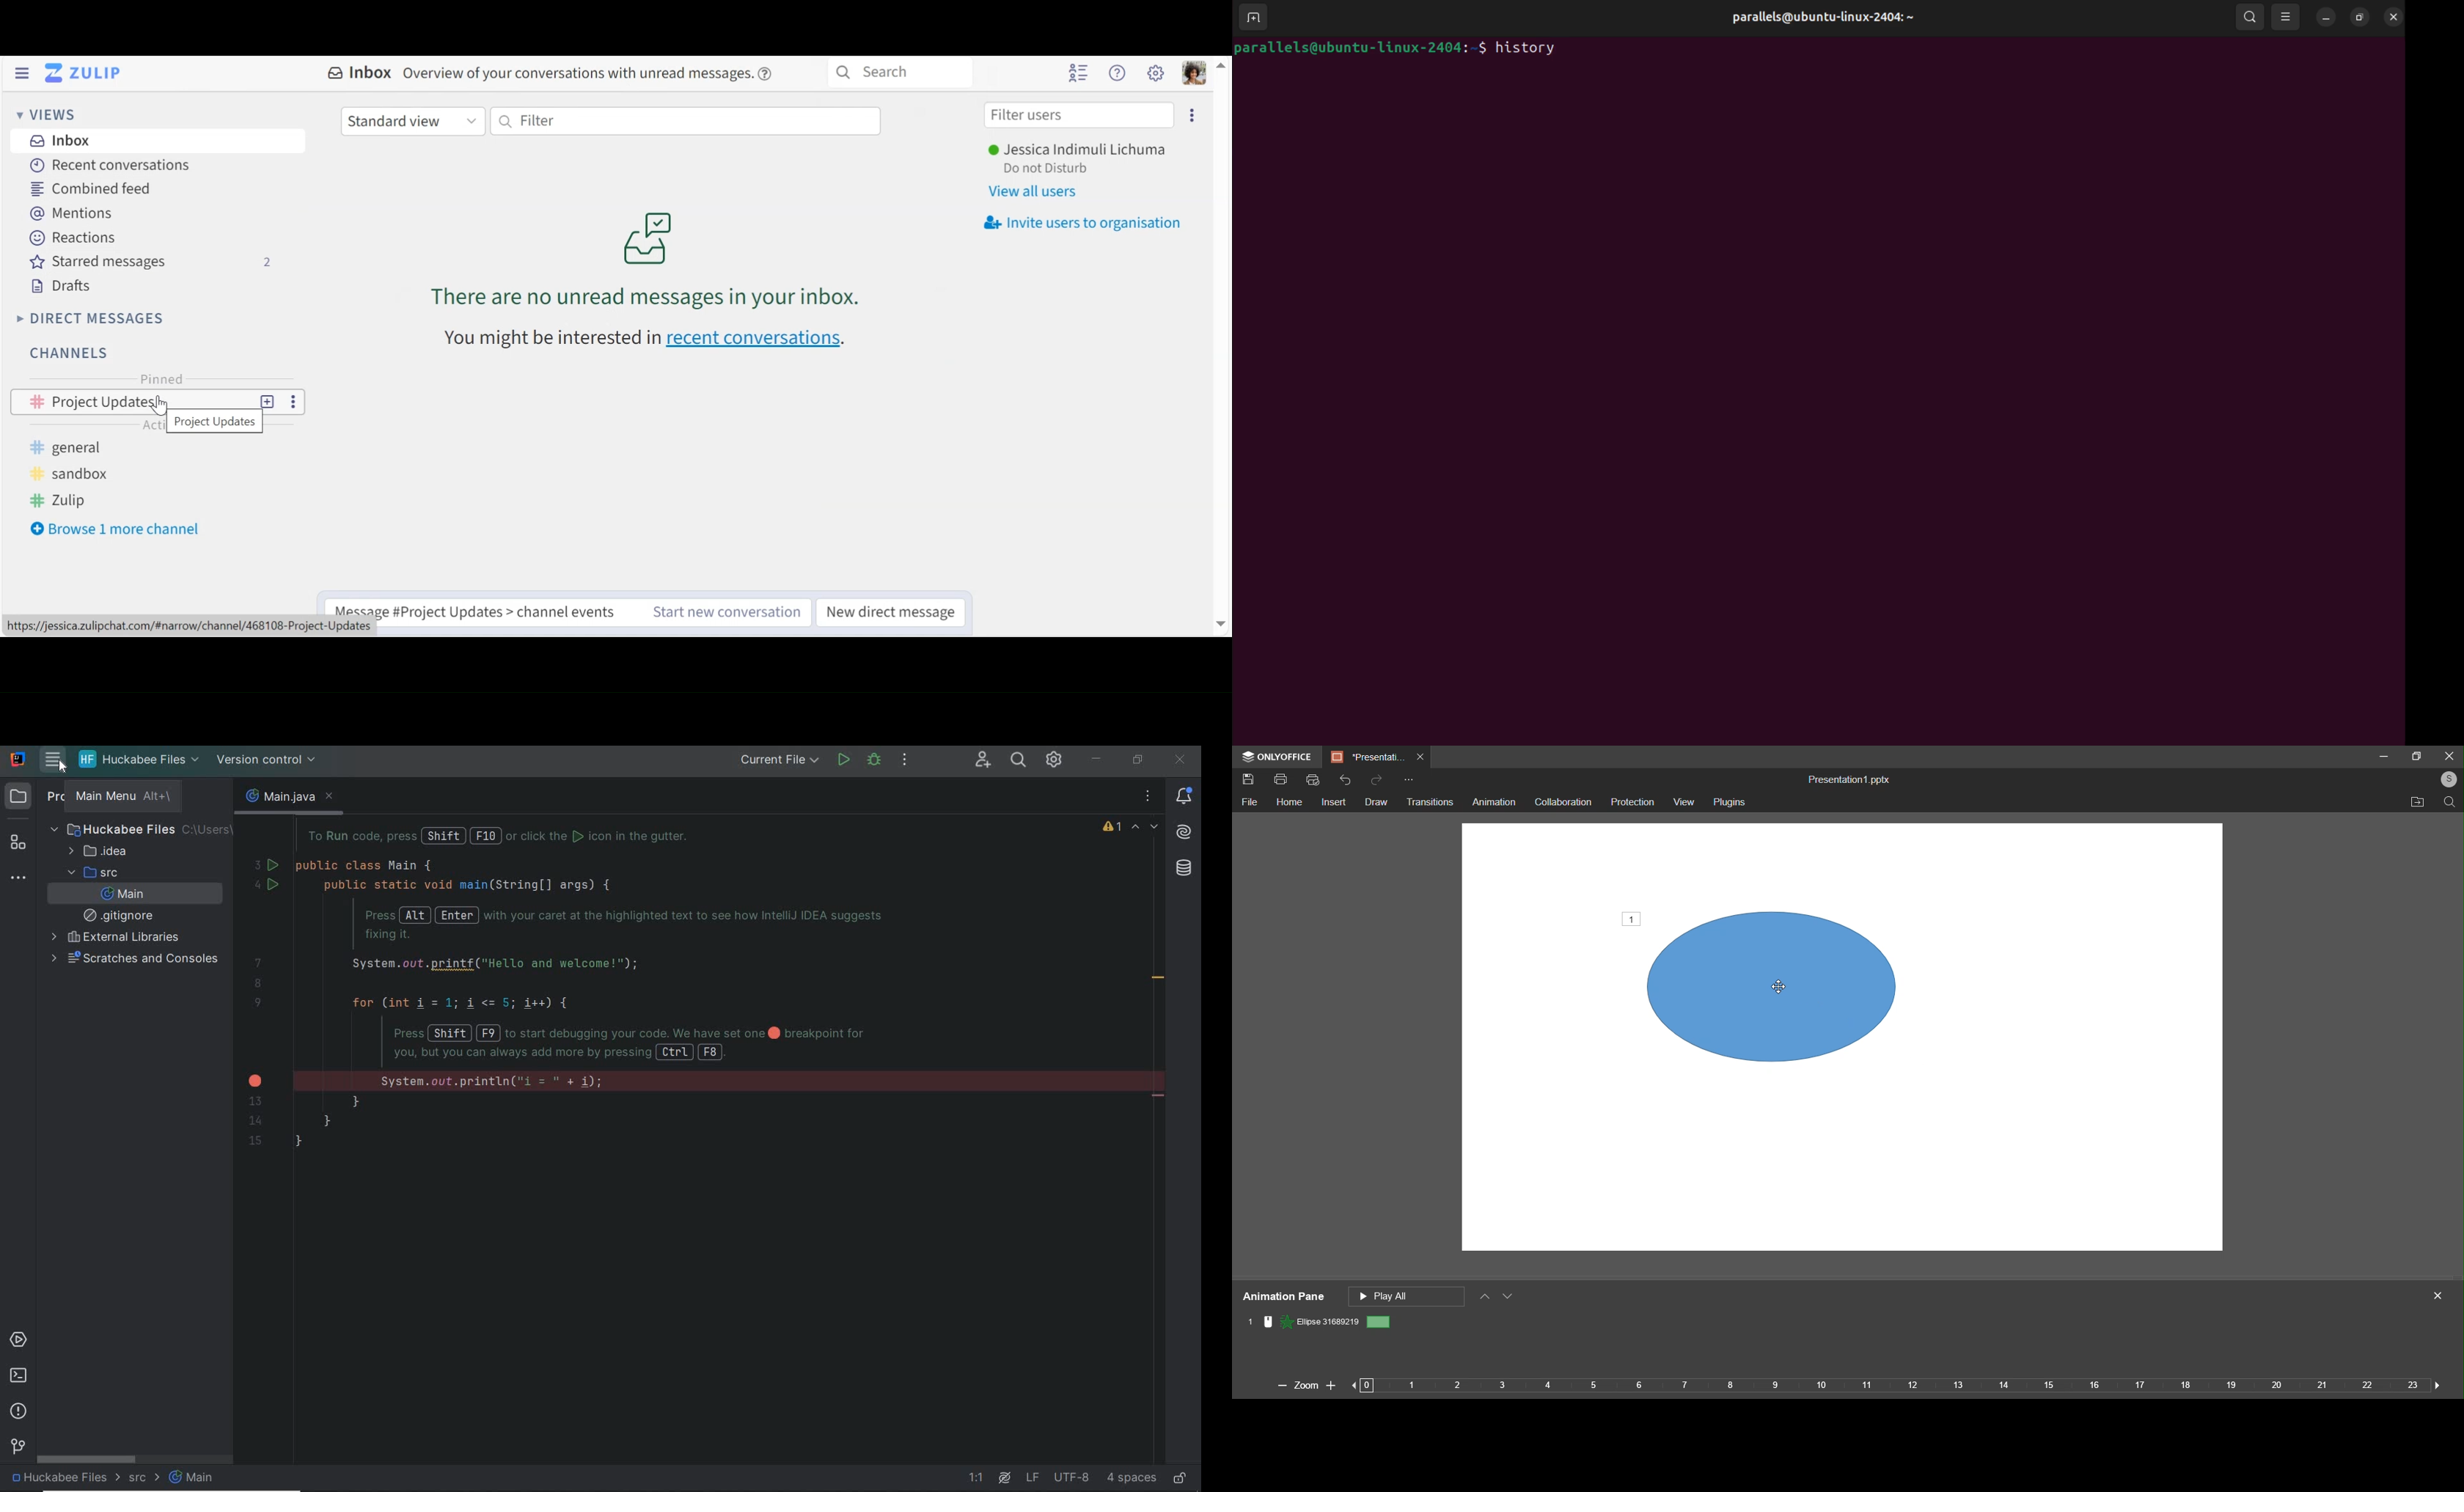 This screenshot has width=2464, height=1512. Describe the element at coordinates (1289, 803) in the screenshot. I see `Home` at that location.